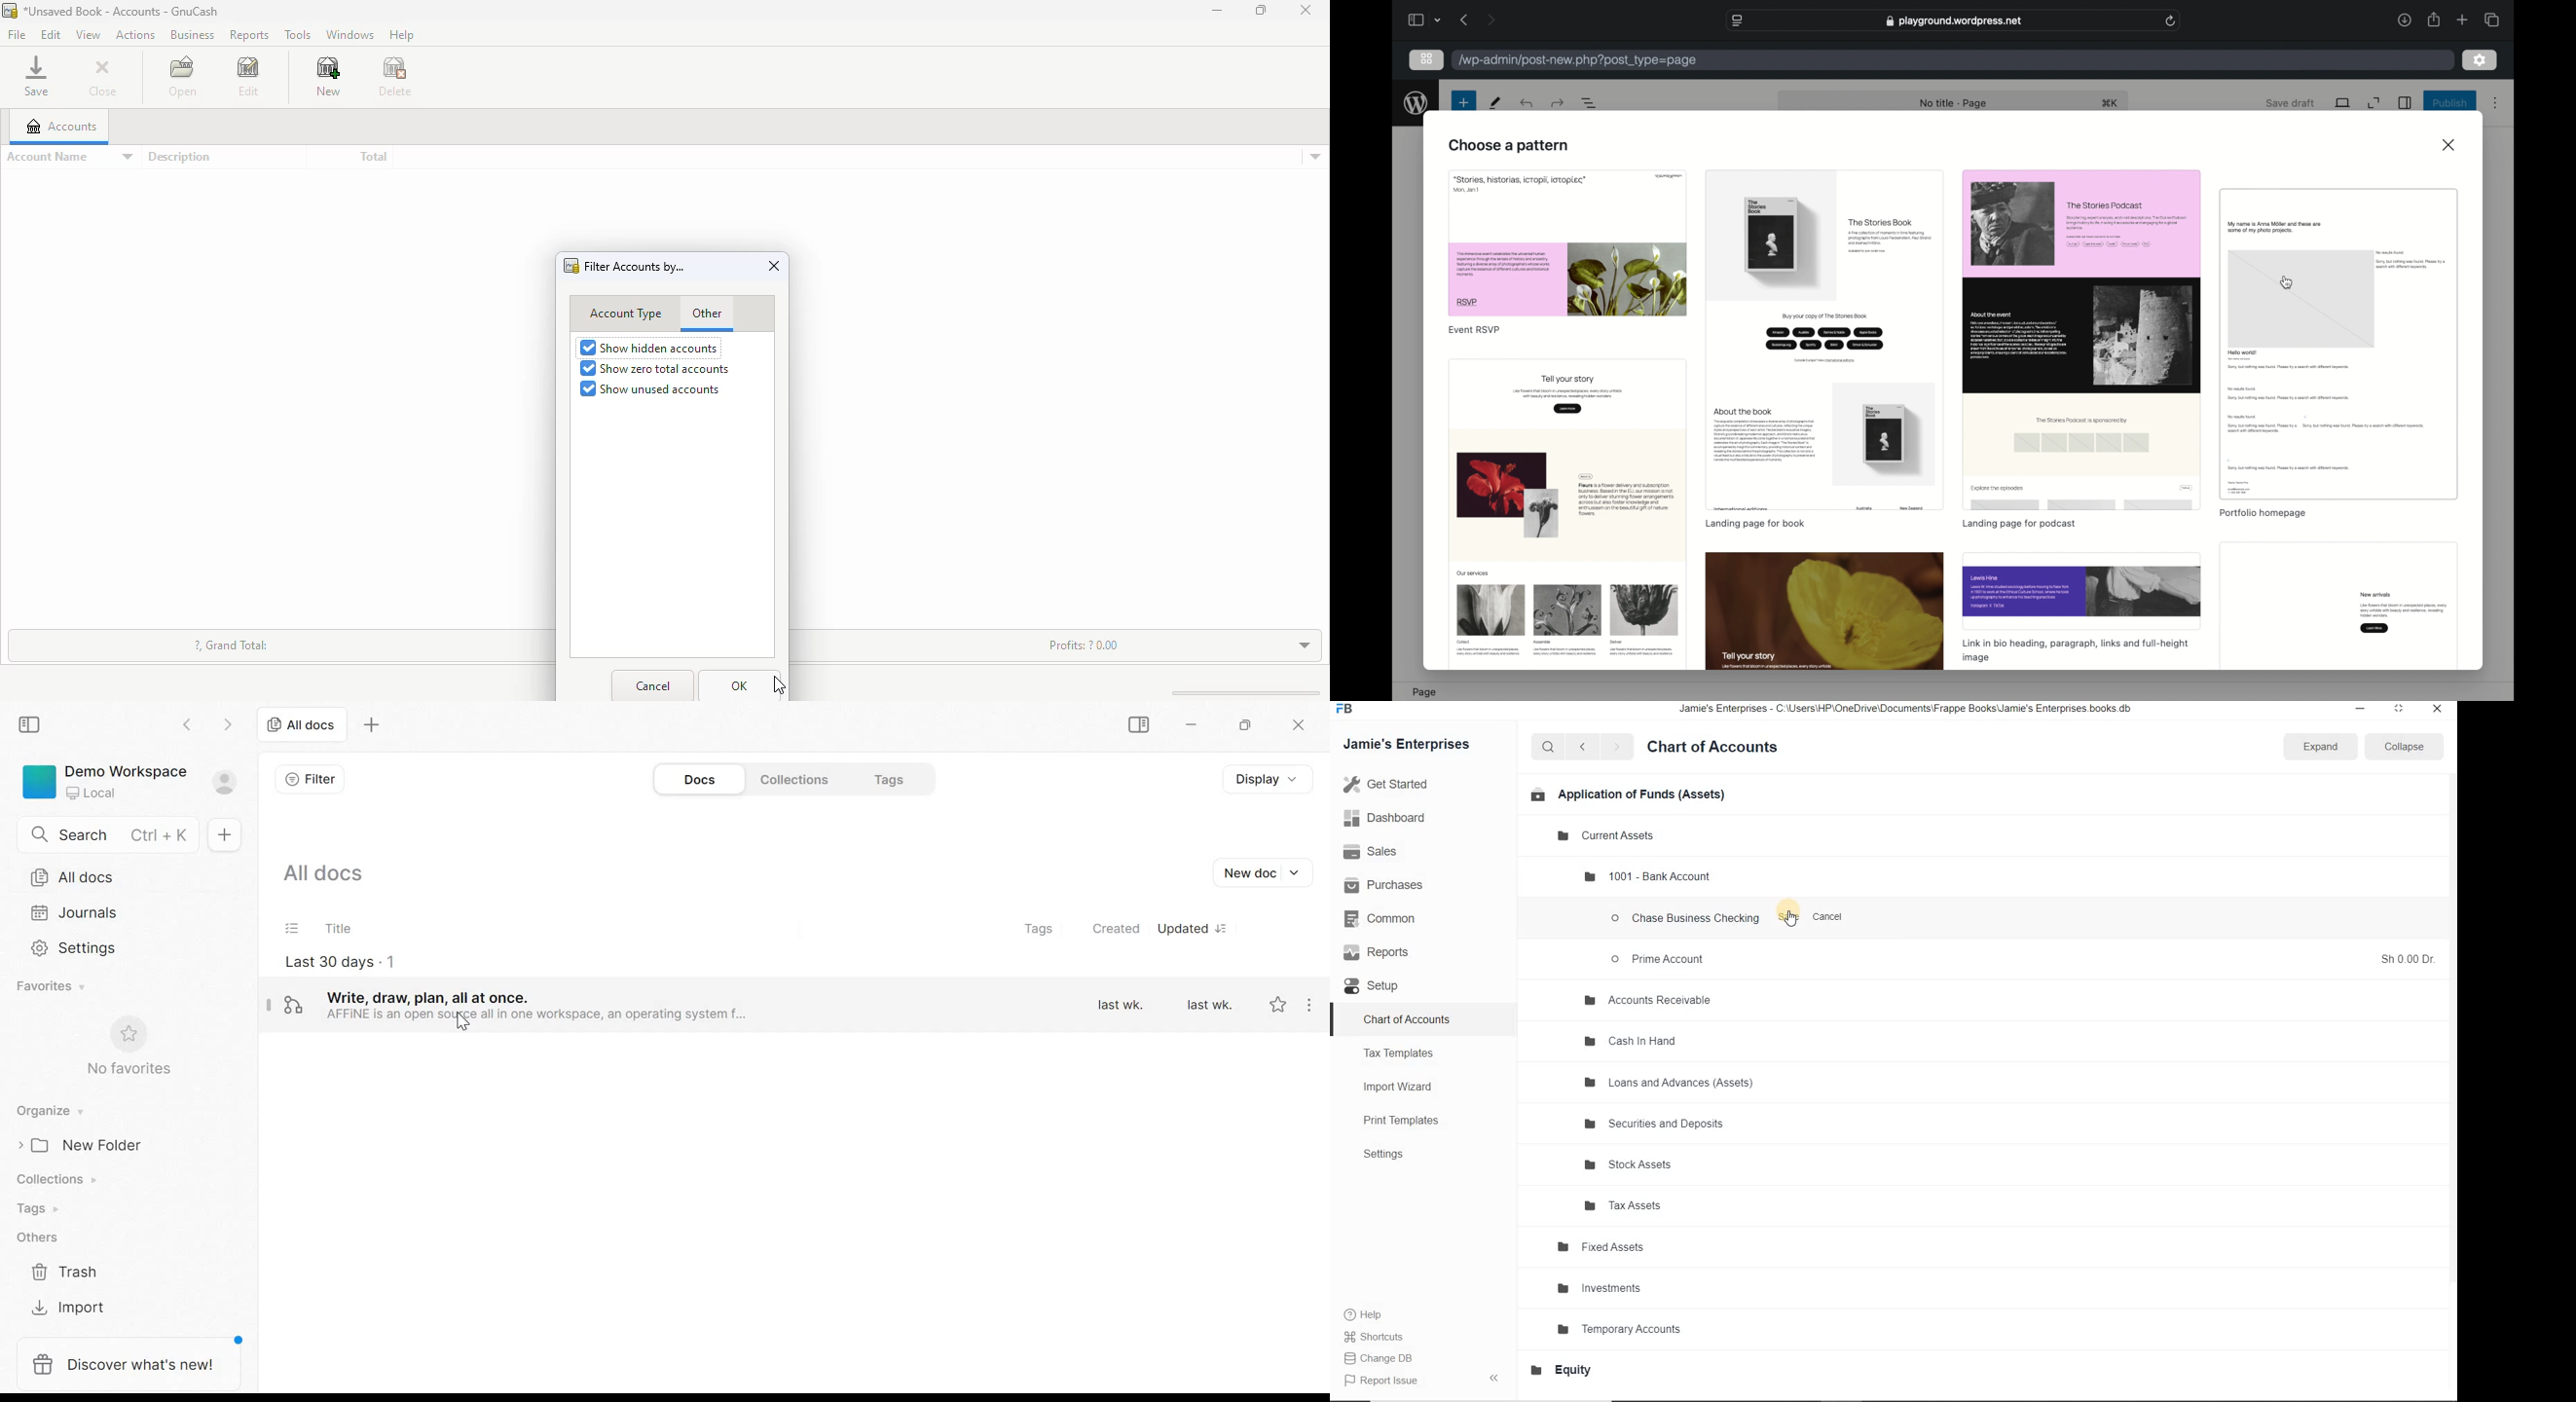 Image resolution: width=2576 pixels, height=1428 pixels. Describe the element at coordinates (1686, 920) in the screenshot. I see ` Chase business checking` at that location.